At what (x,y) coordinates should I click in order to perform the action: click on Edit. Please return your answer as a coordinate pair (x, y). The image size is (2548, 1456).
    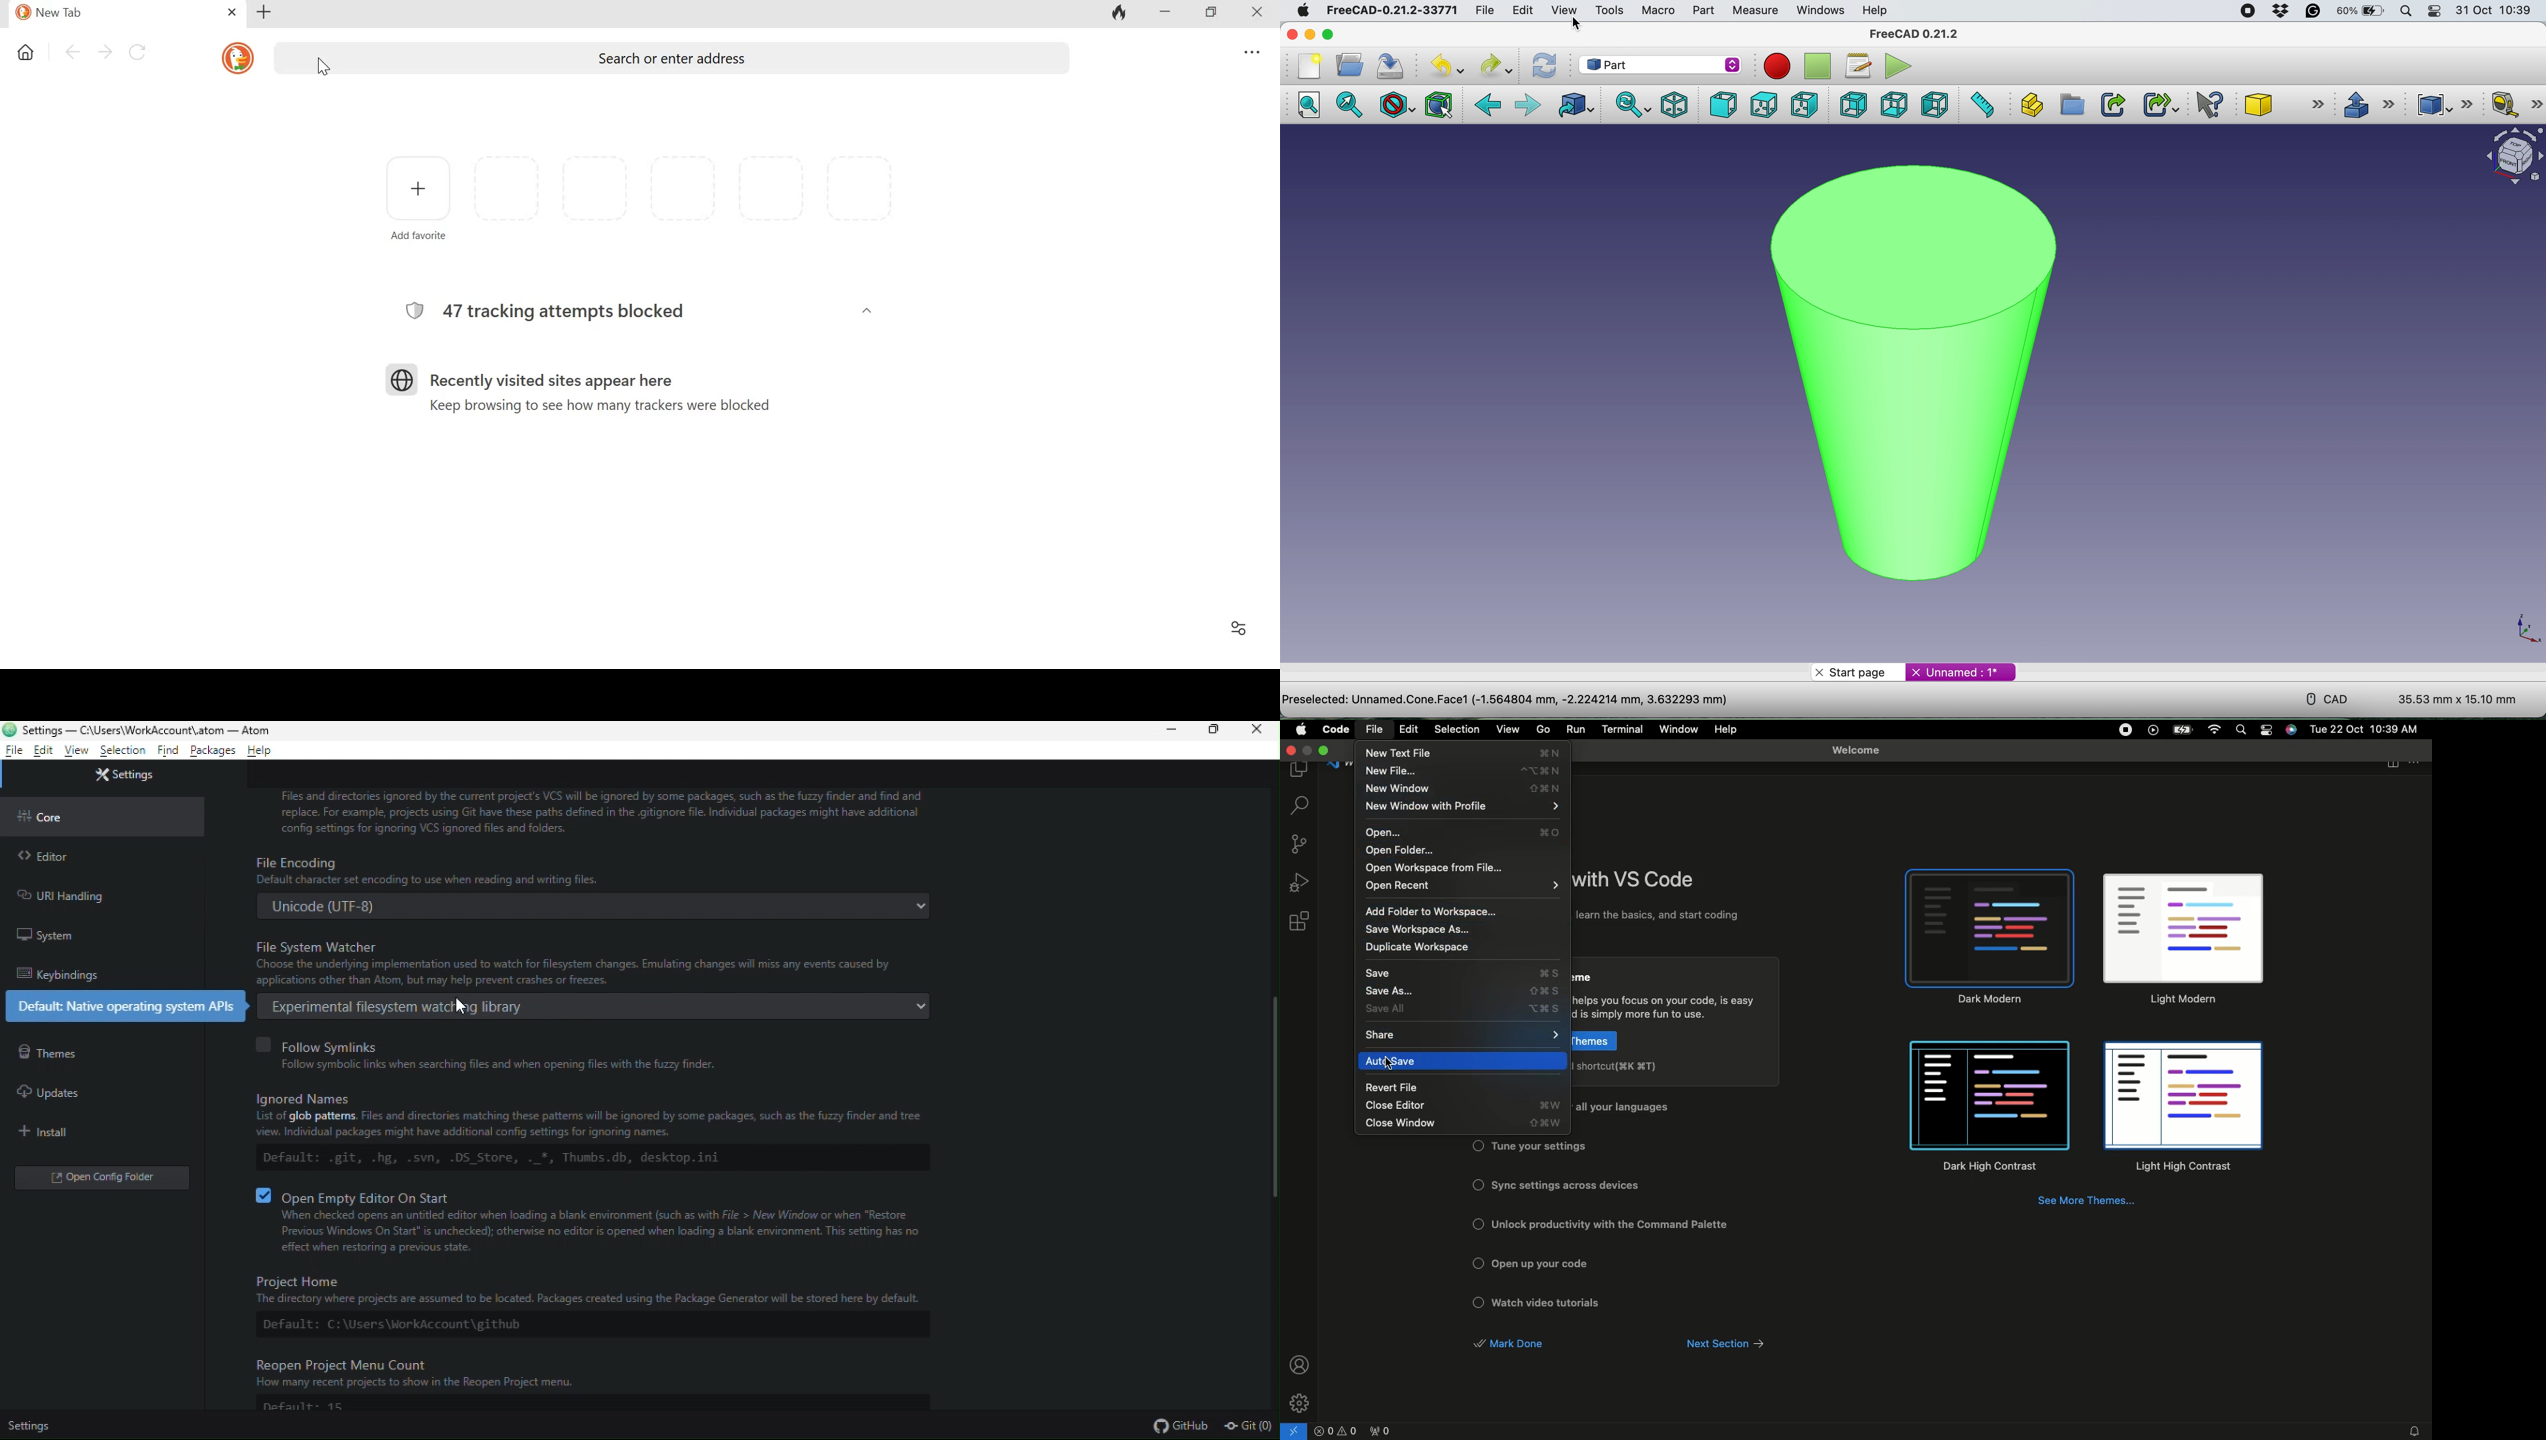
    Looking at the image, I should click on (44, 751).